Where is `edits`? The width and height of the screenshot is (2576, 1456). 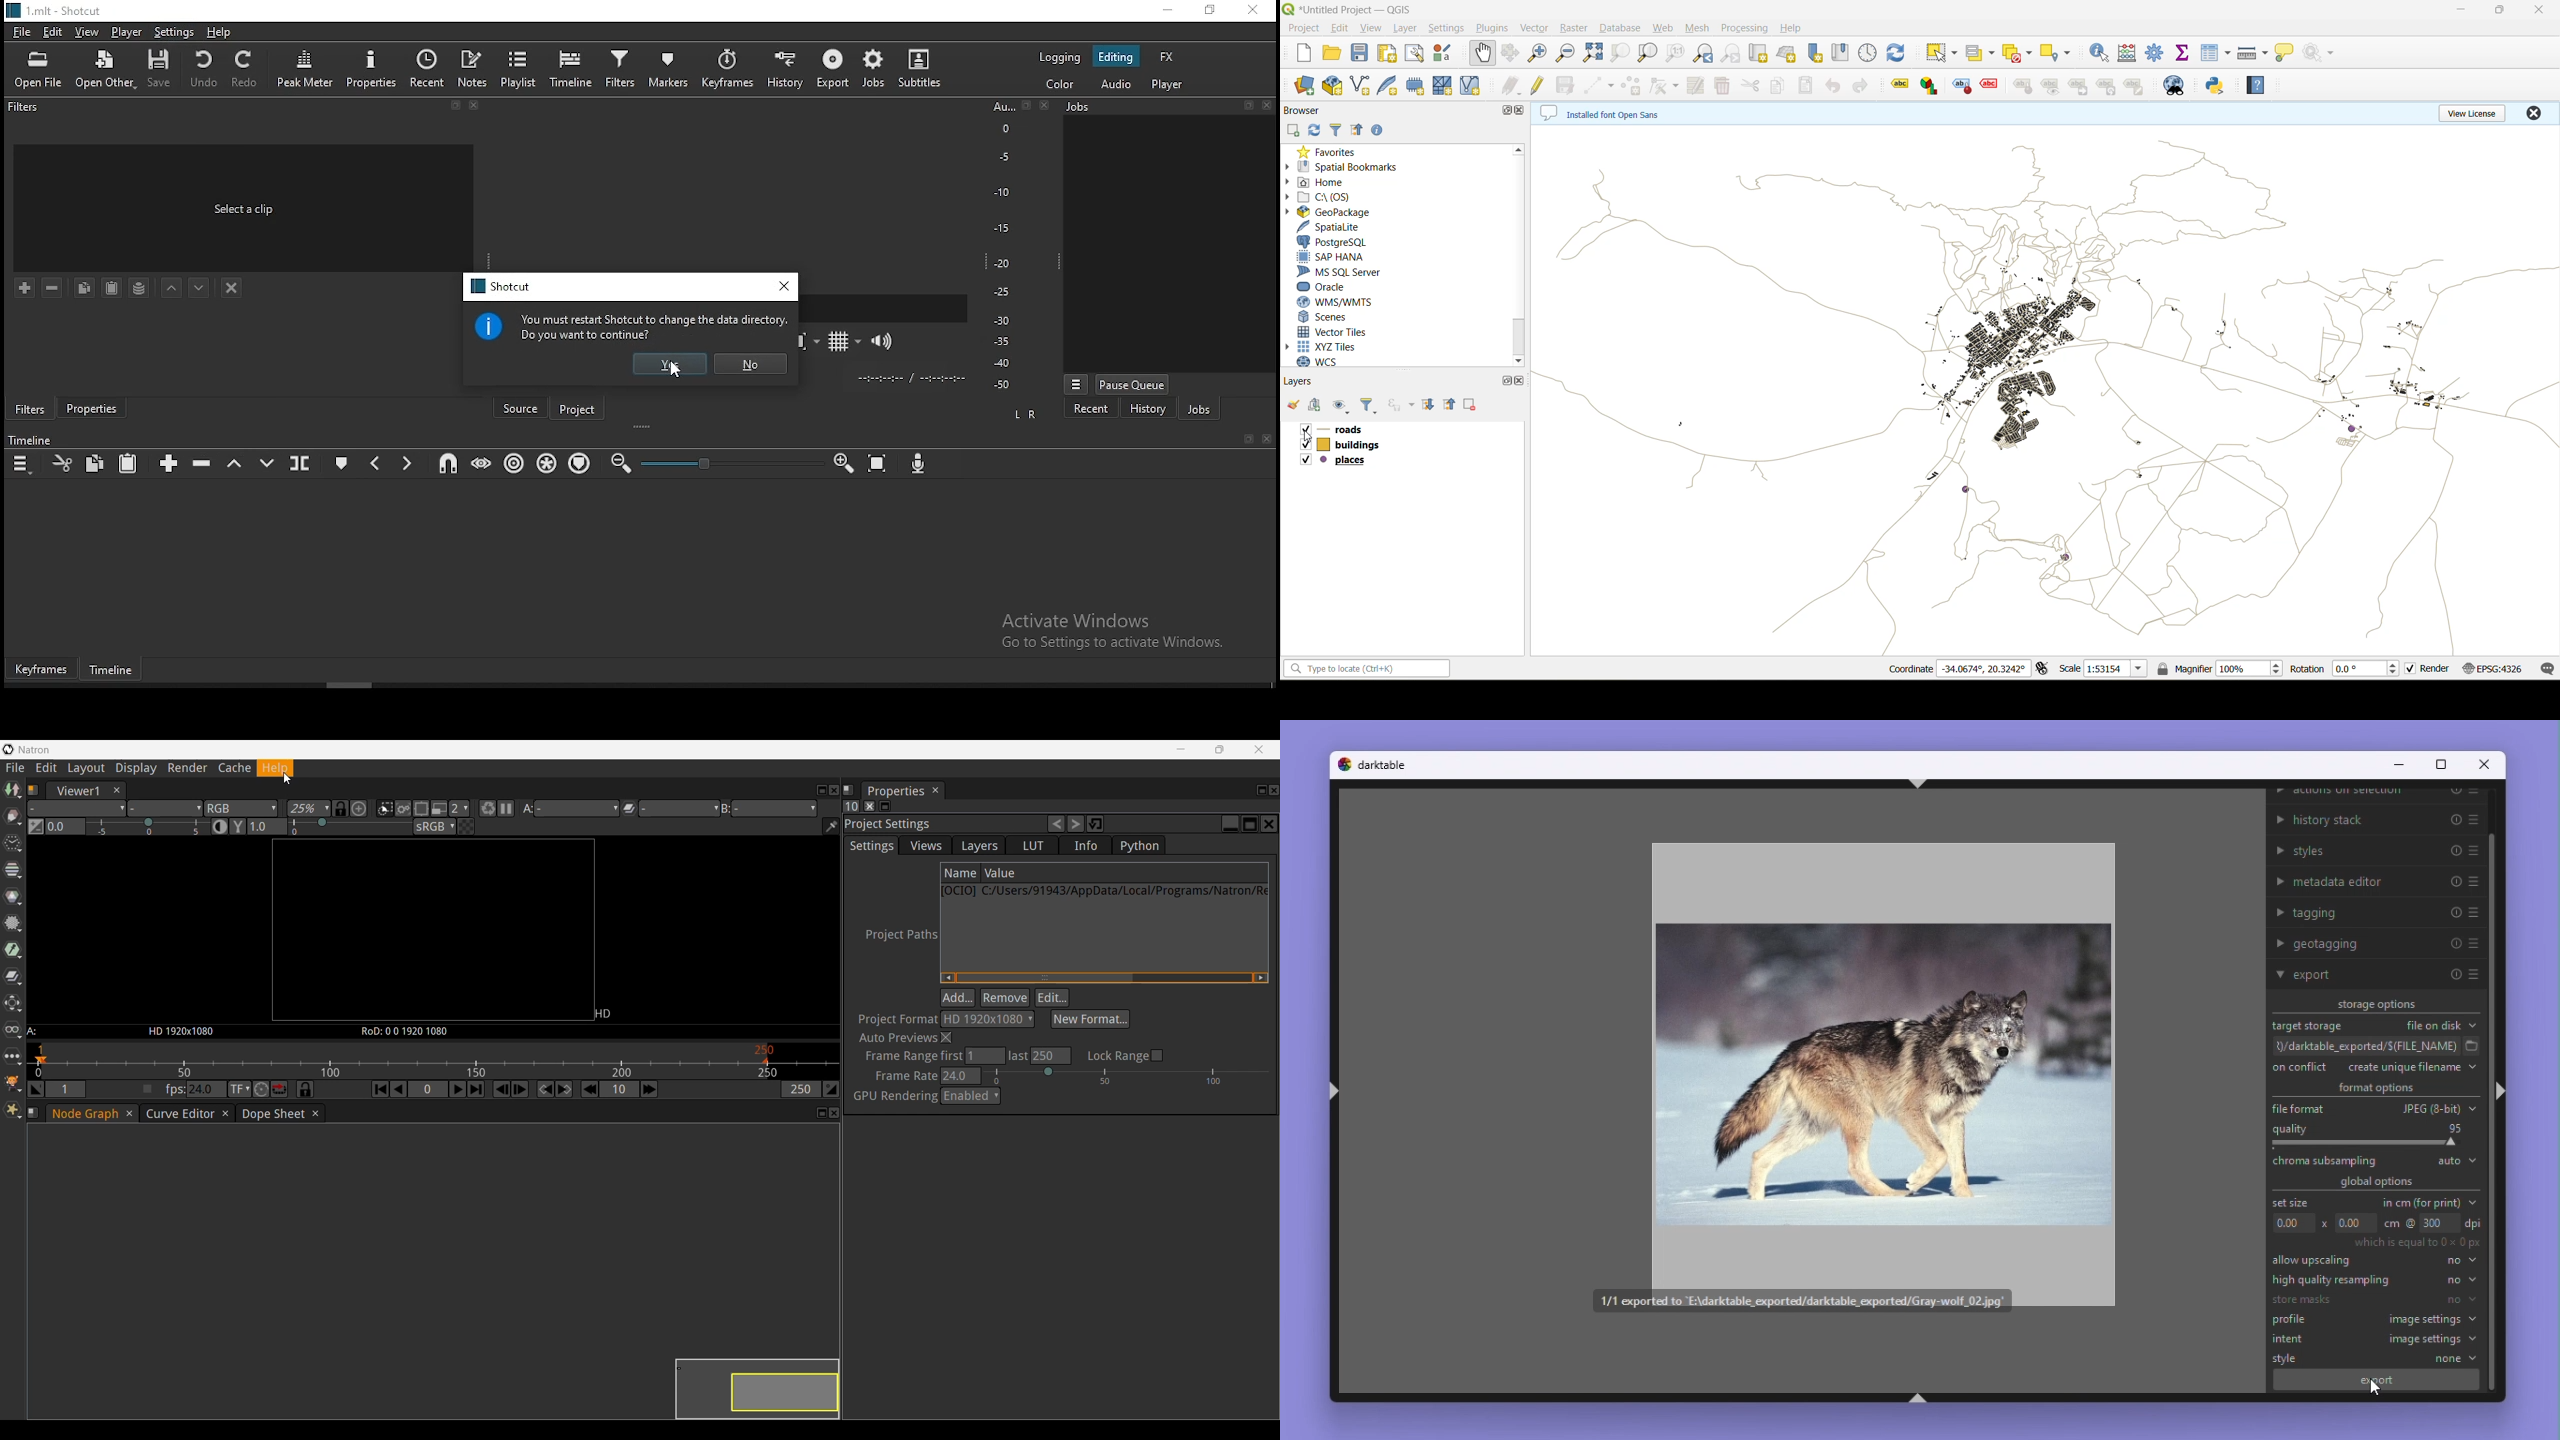 edits is located at coordinates (1510, 83).